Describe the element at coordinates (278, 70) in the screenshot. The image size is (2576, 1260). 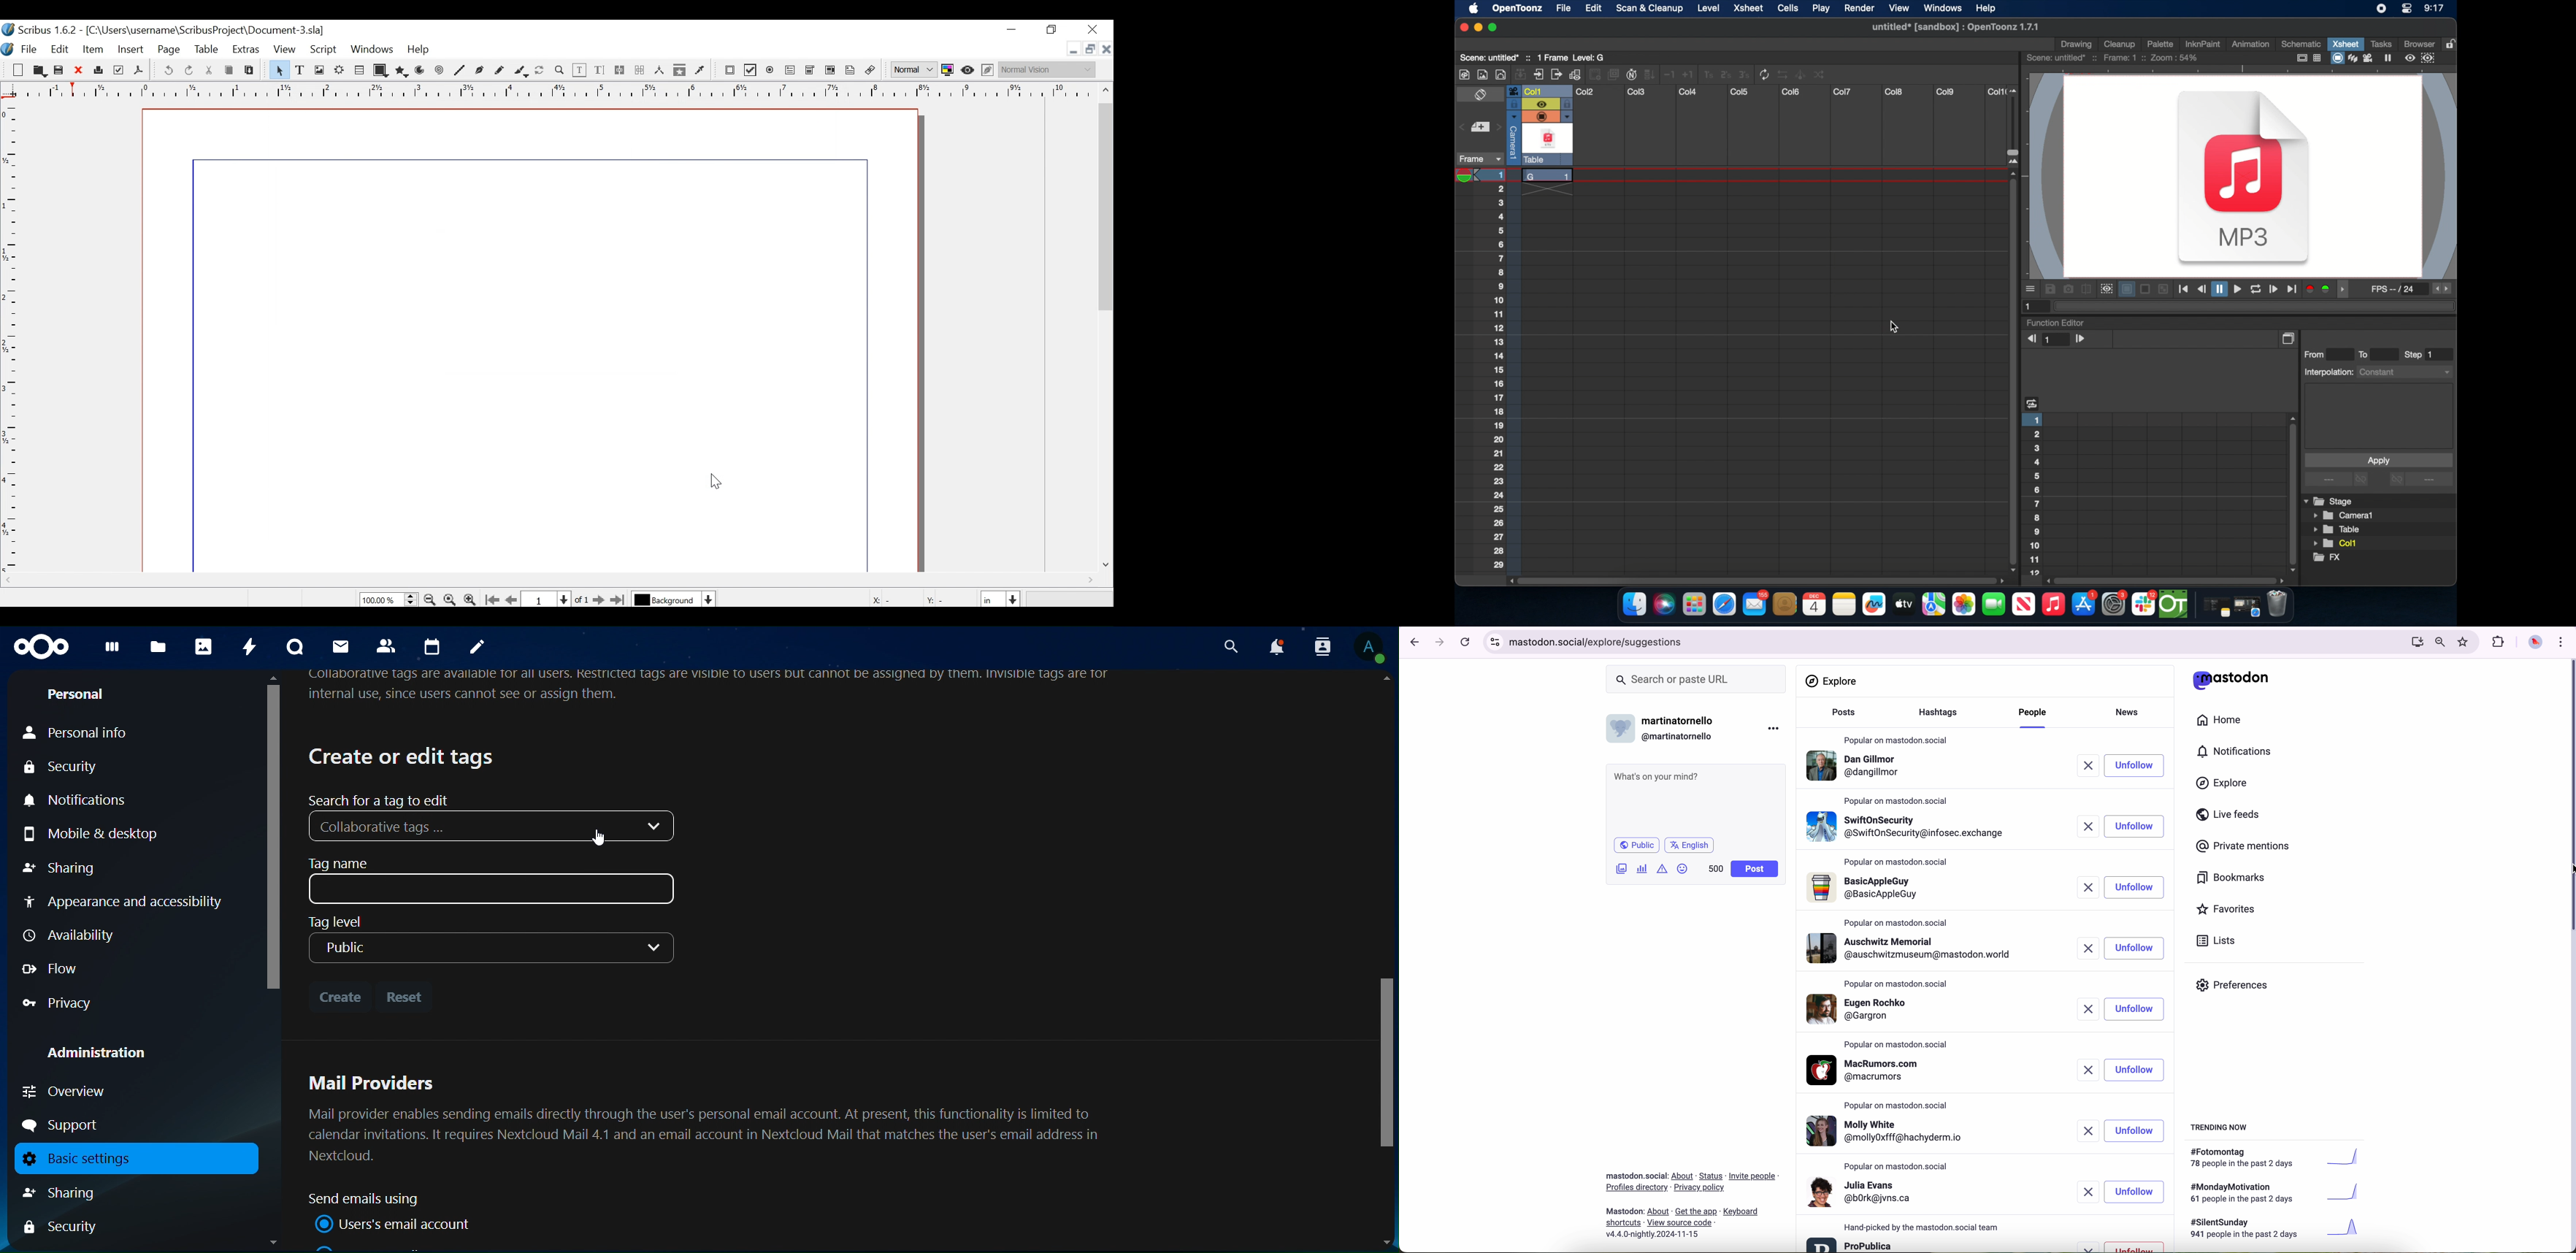
I see `Select ` at that location.